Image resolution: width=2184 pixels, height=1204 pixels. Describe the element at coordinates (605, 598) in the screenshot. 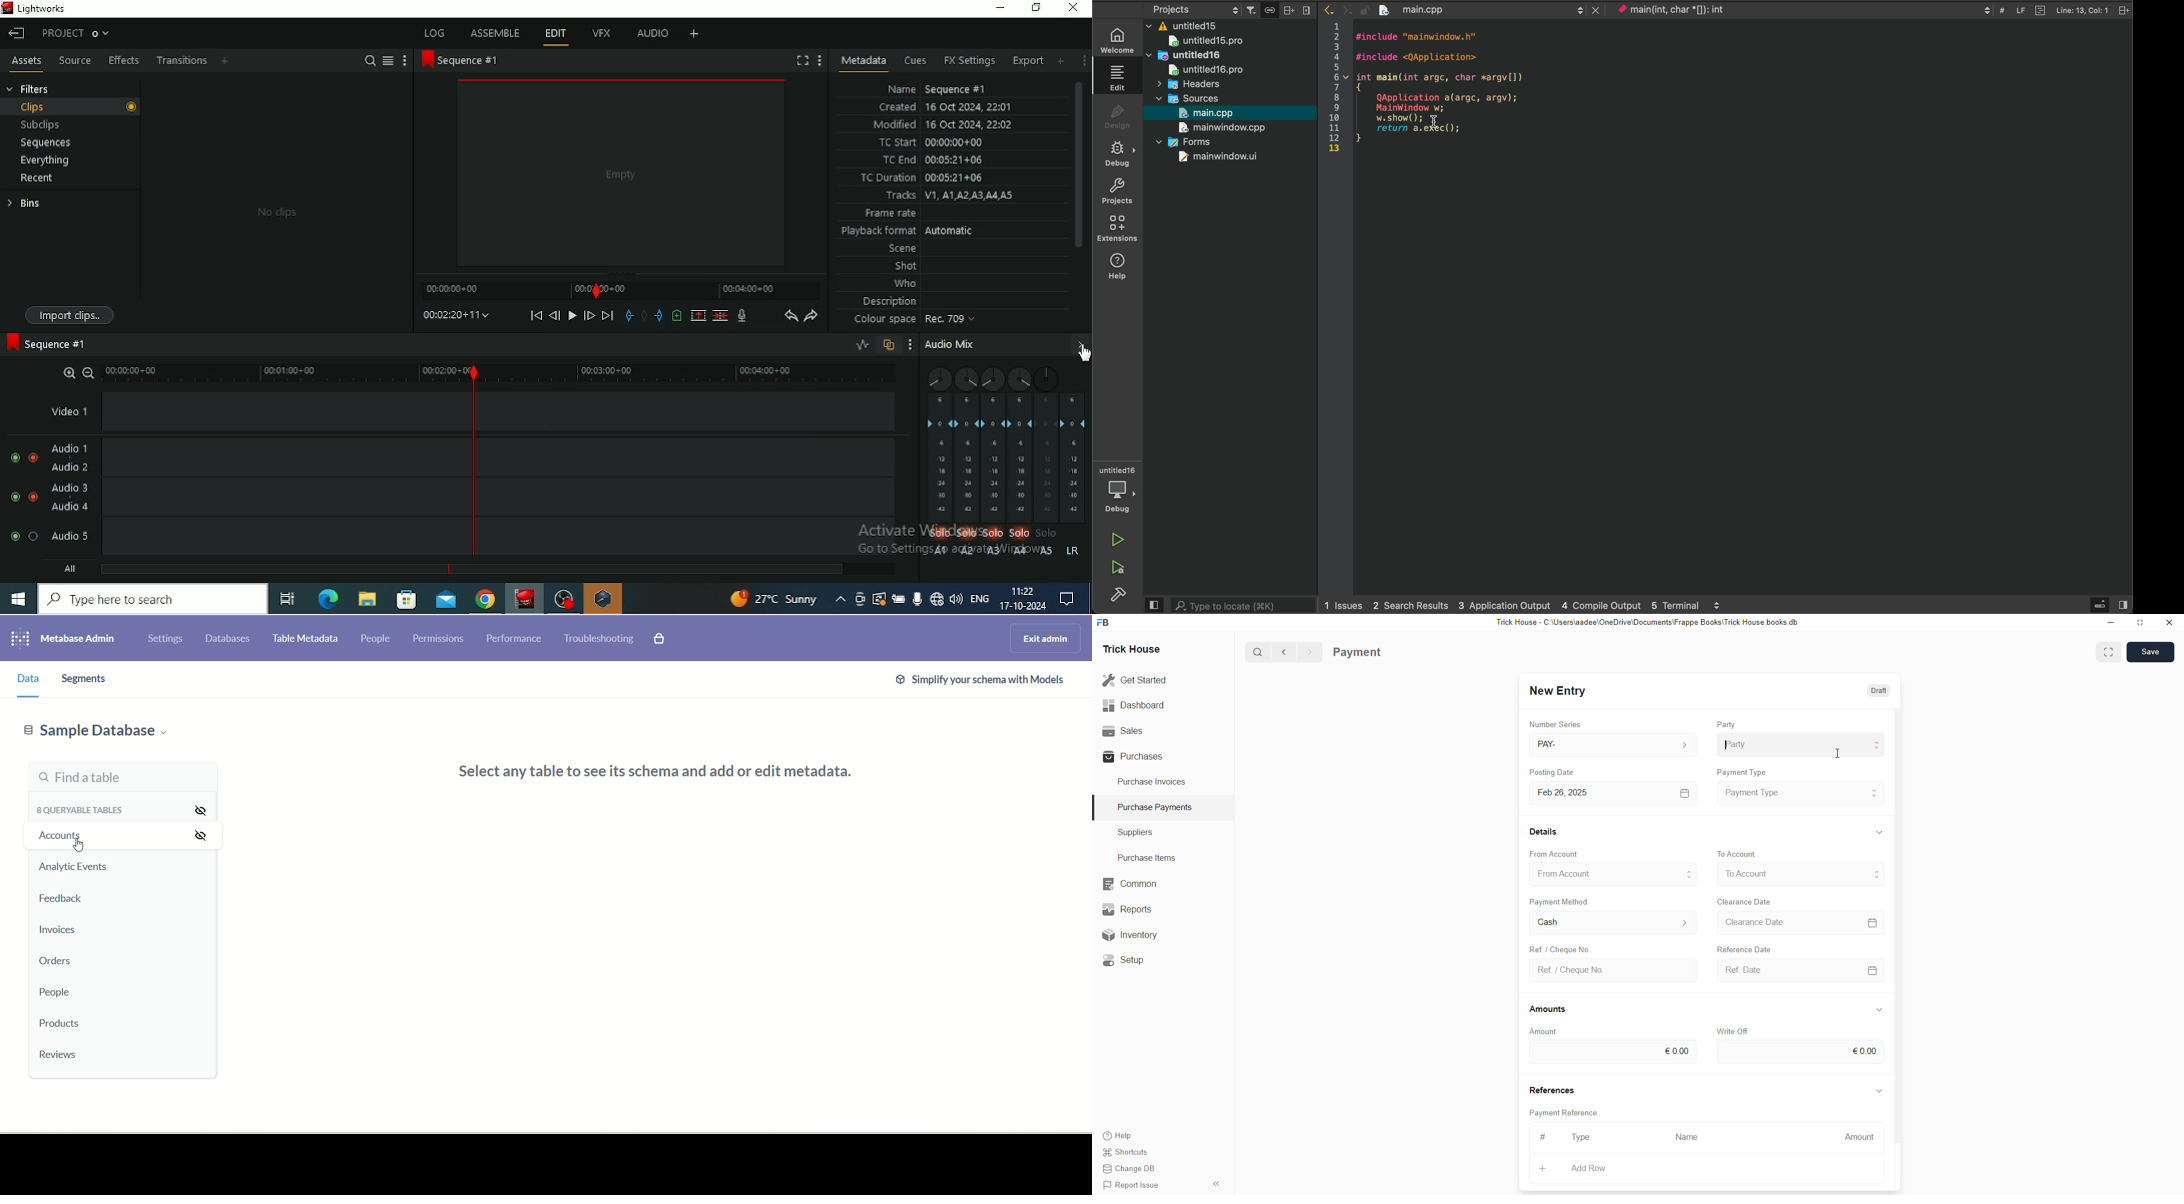

I see `Taskbar icon` at that location.